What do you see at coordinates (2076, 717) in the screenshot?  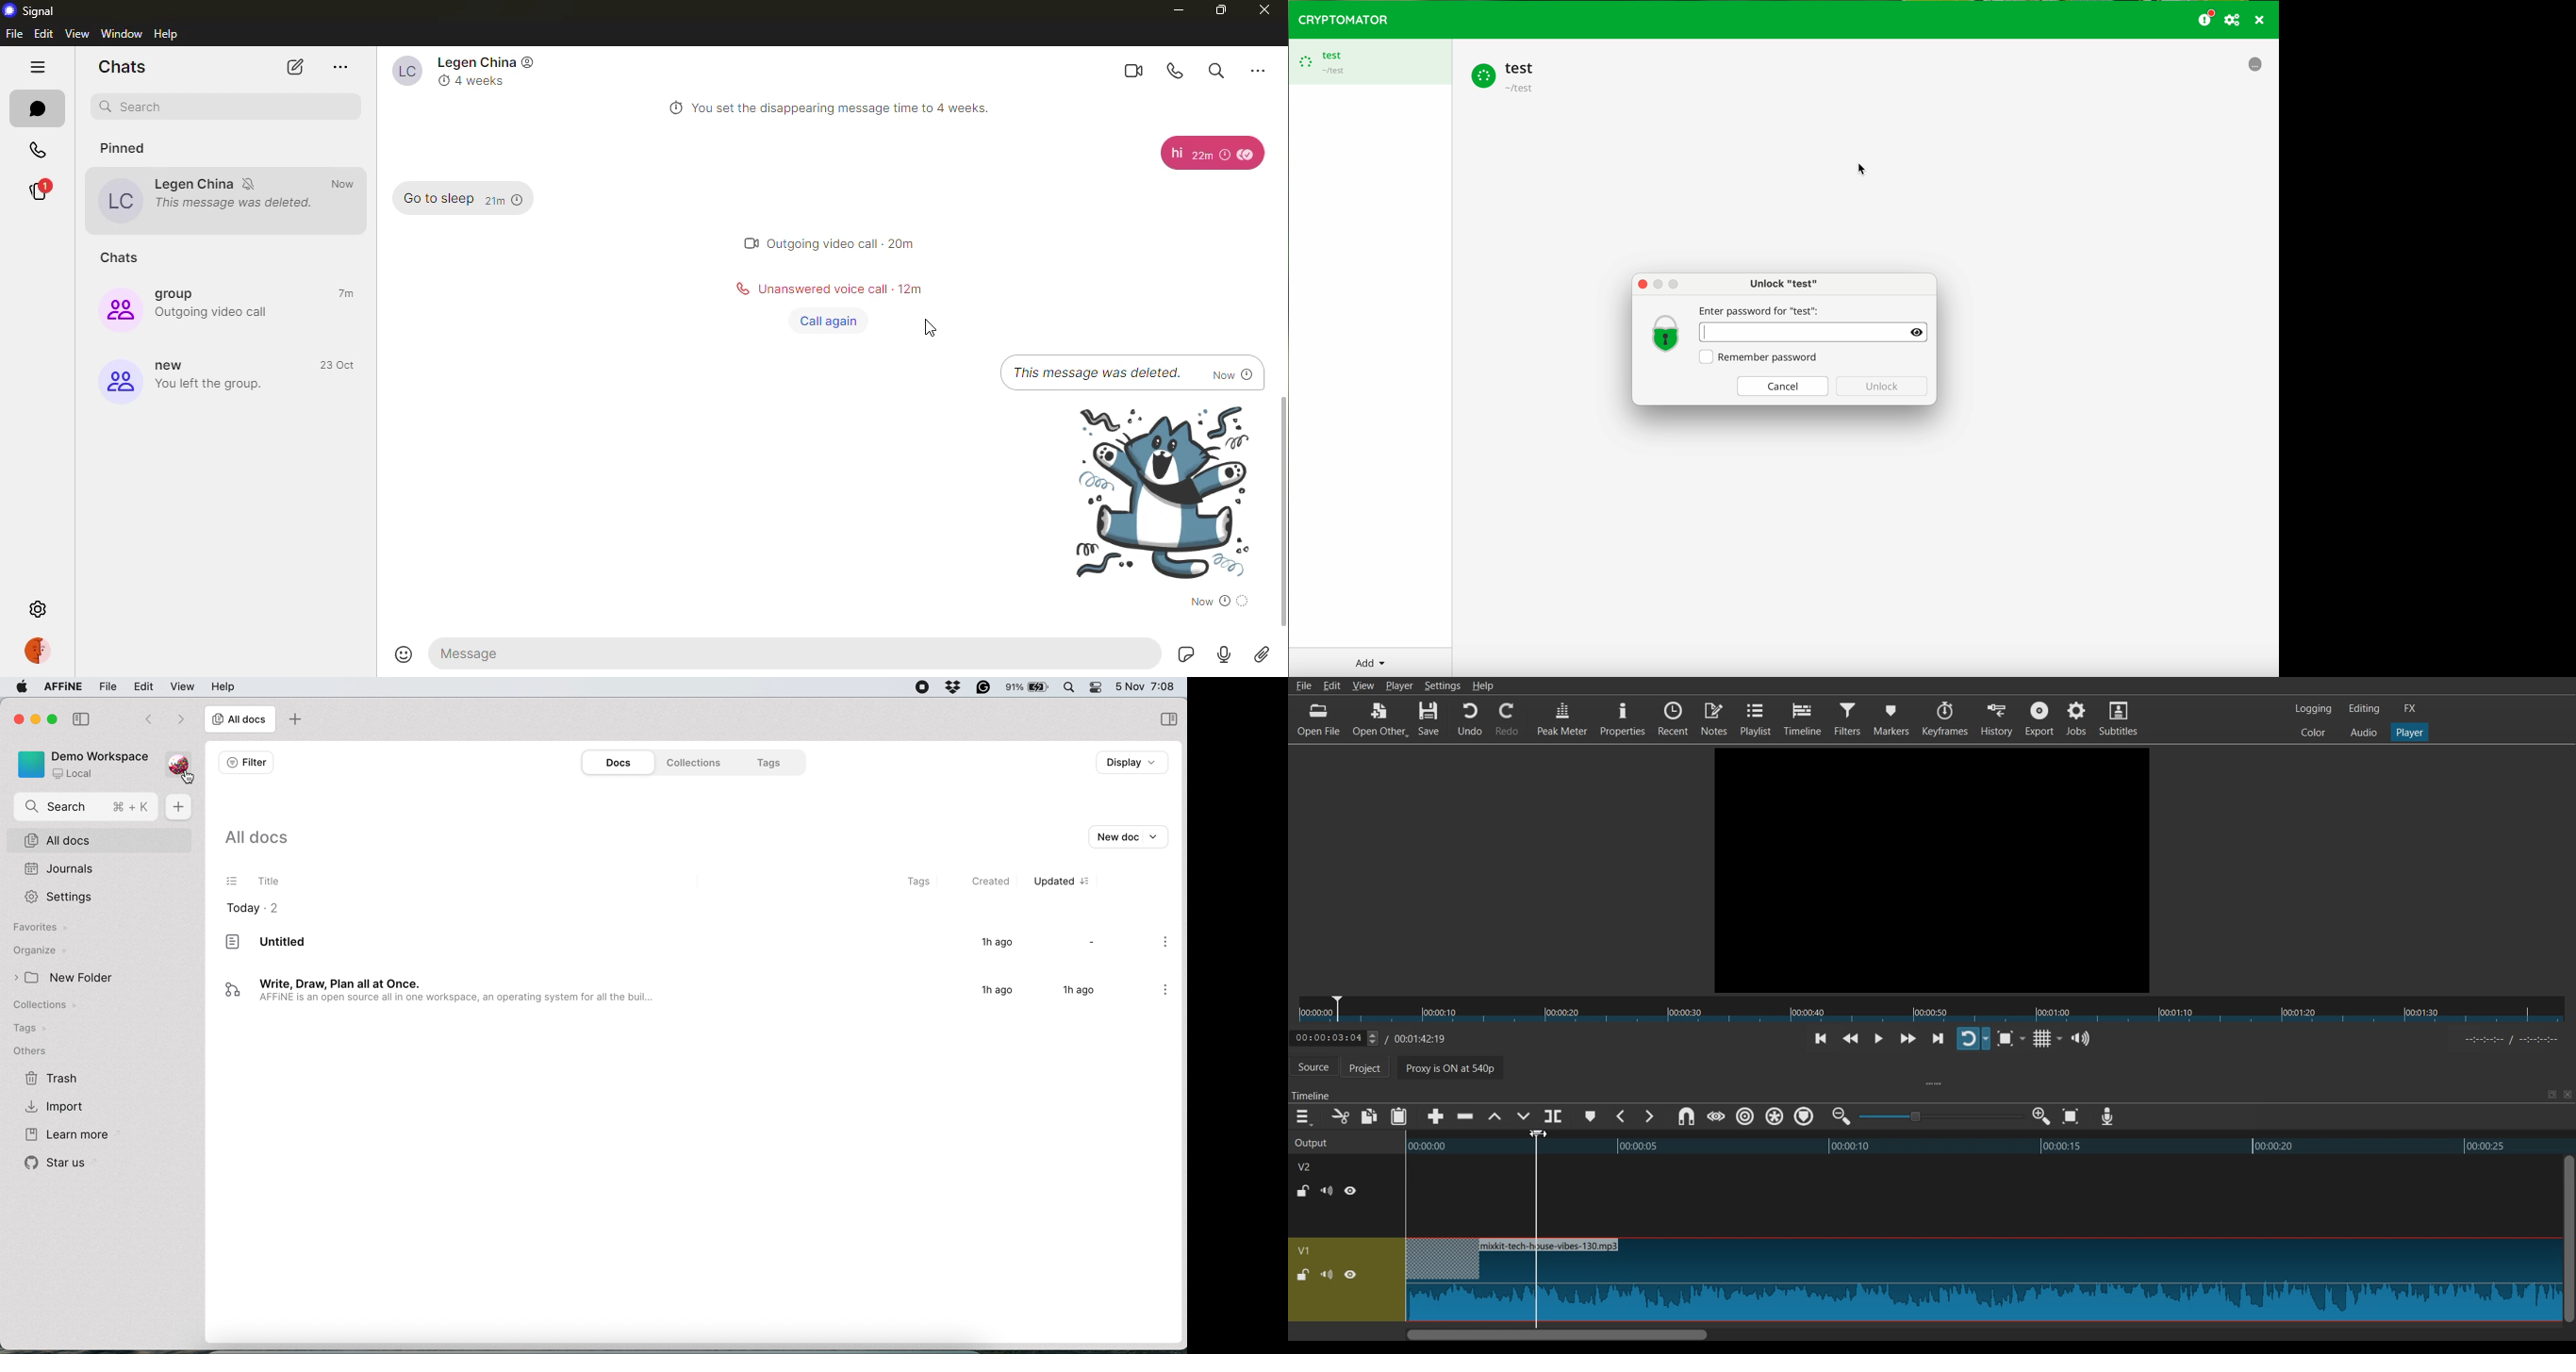 I see `Jobs` at bounding box center [2076, 717].